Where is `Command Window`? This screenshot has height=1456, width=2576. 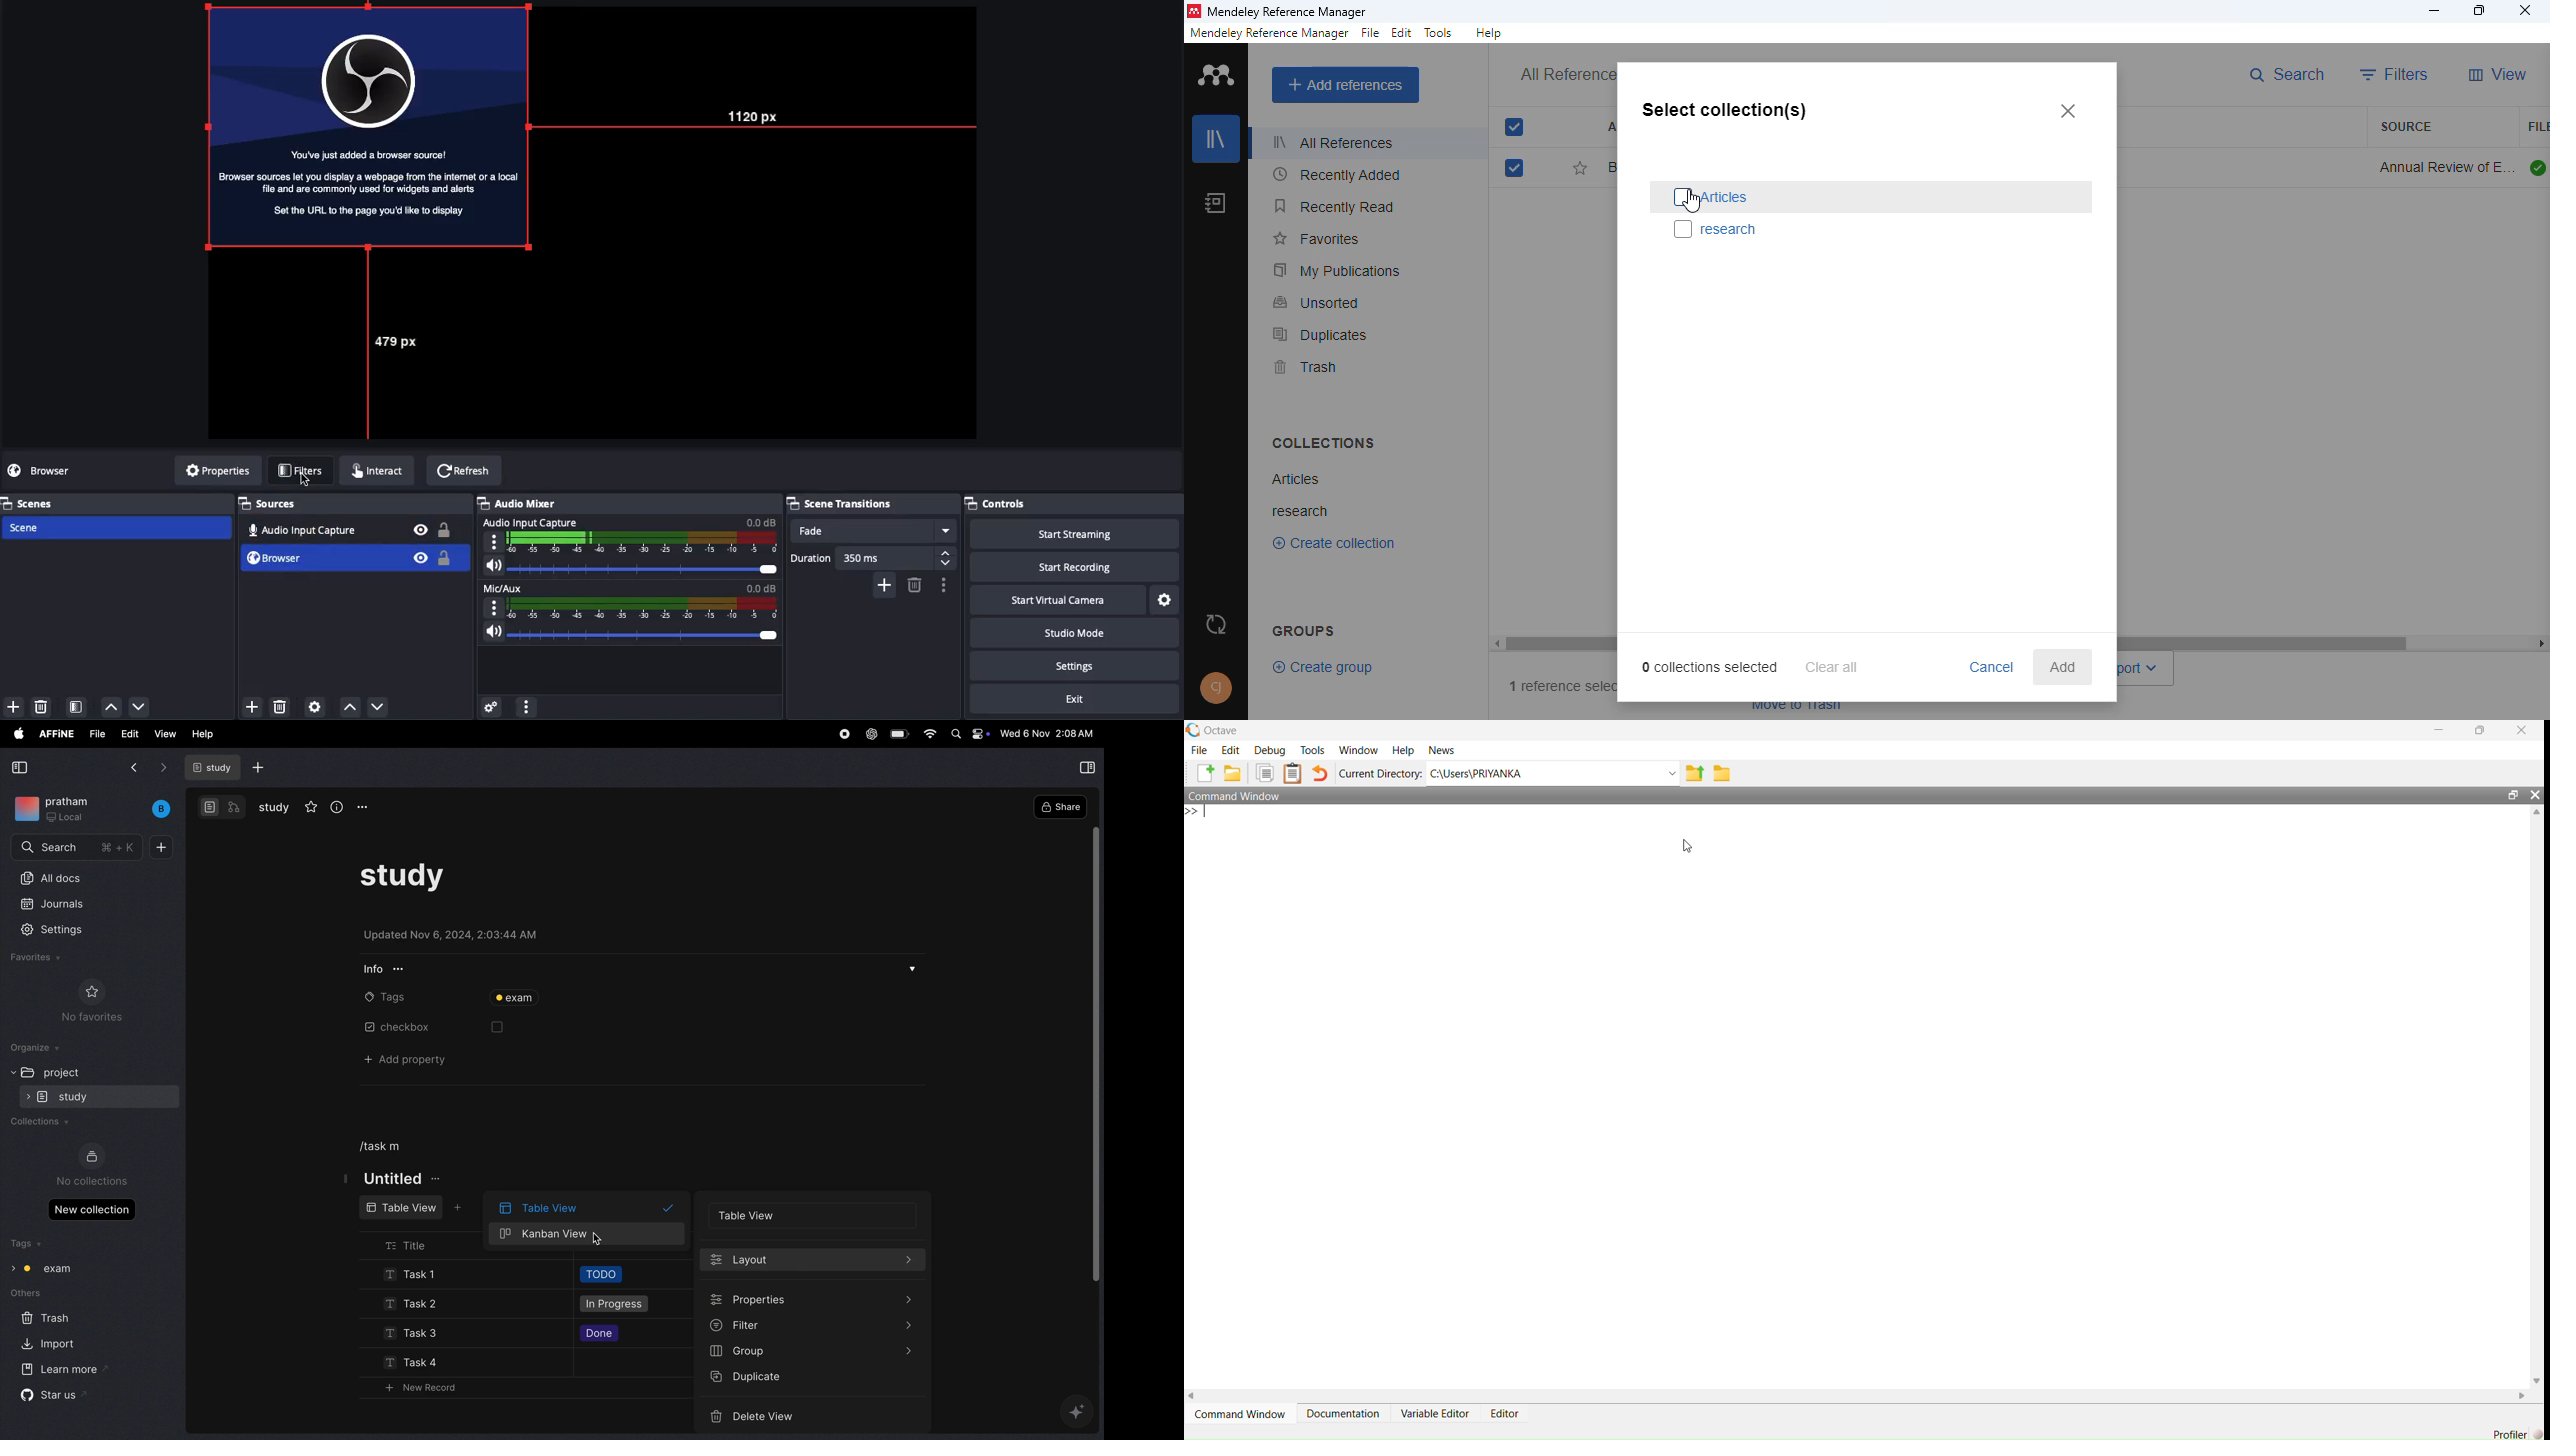
Command Window is located at coordinates (1240, 1414).